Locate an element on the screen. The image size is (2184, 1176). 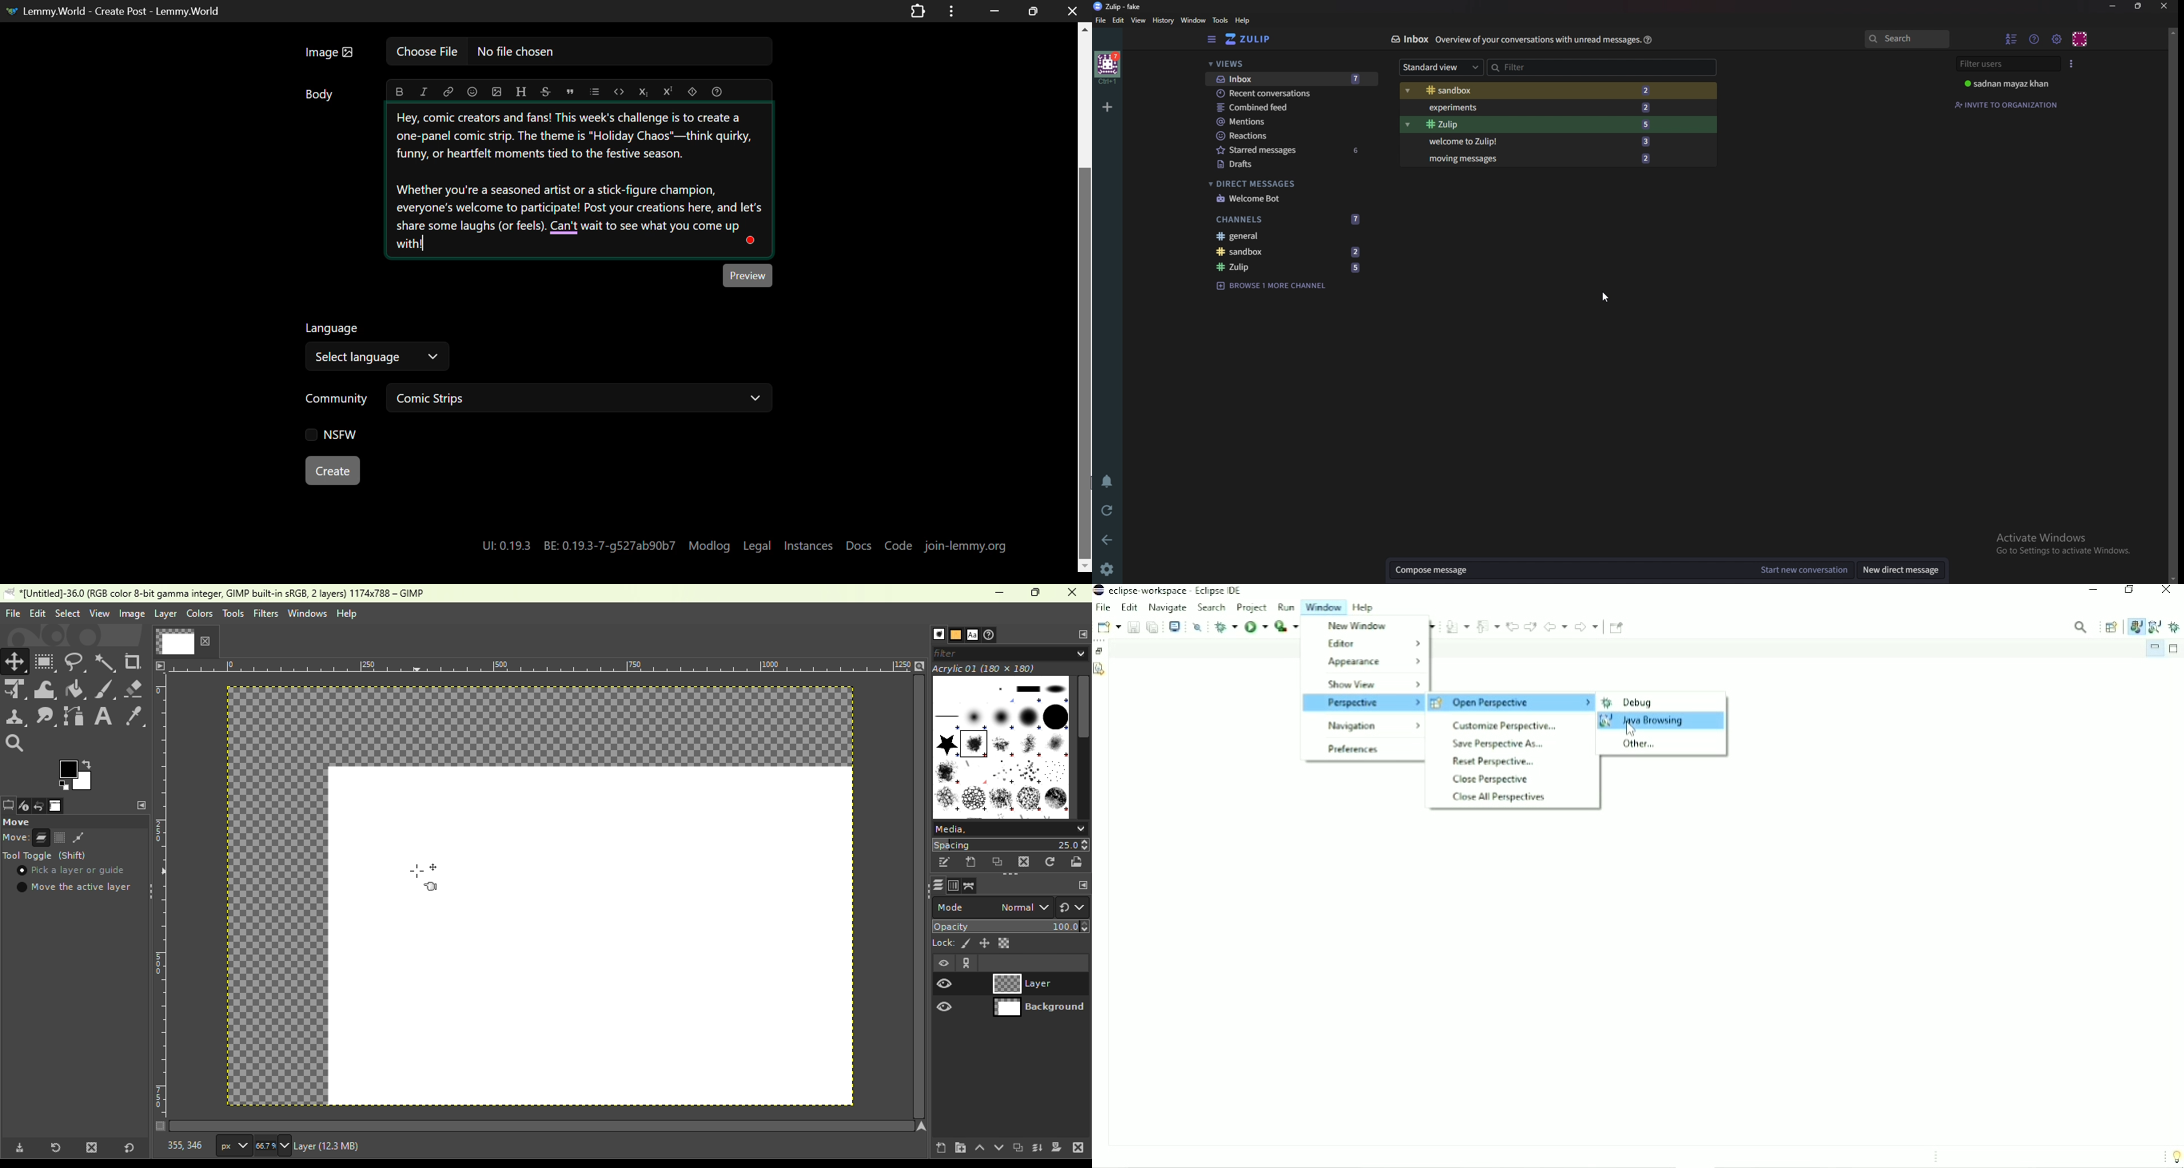
Wrap transform is located at coordinates (45, 690).